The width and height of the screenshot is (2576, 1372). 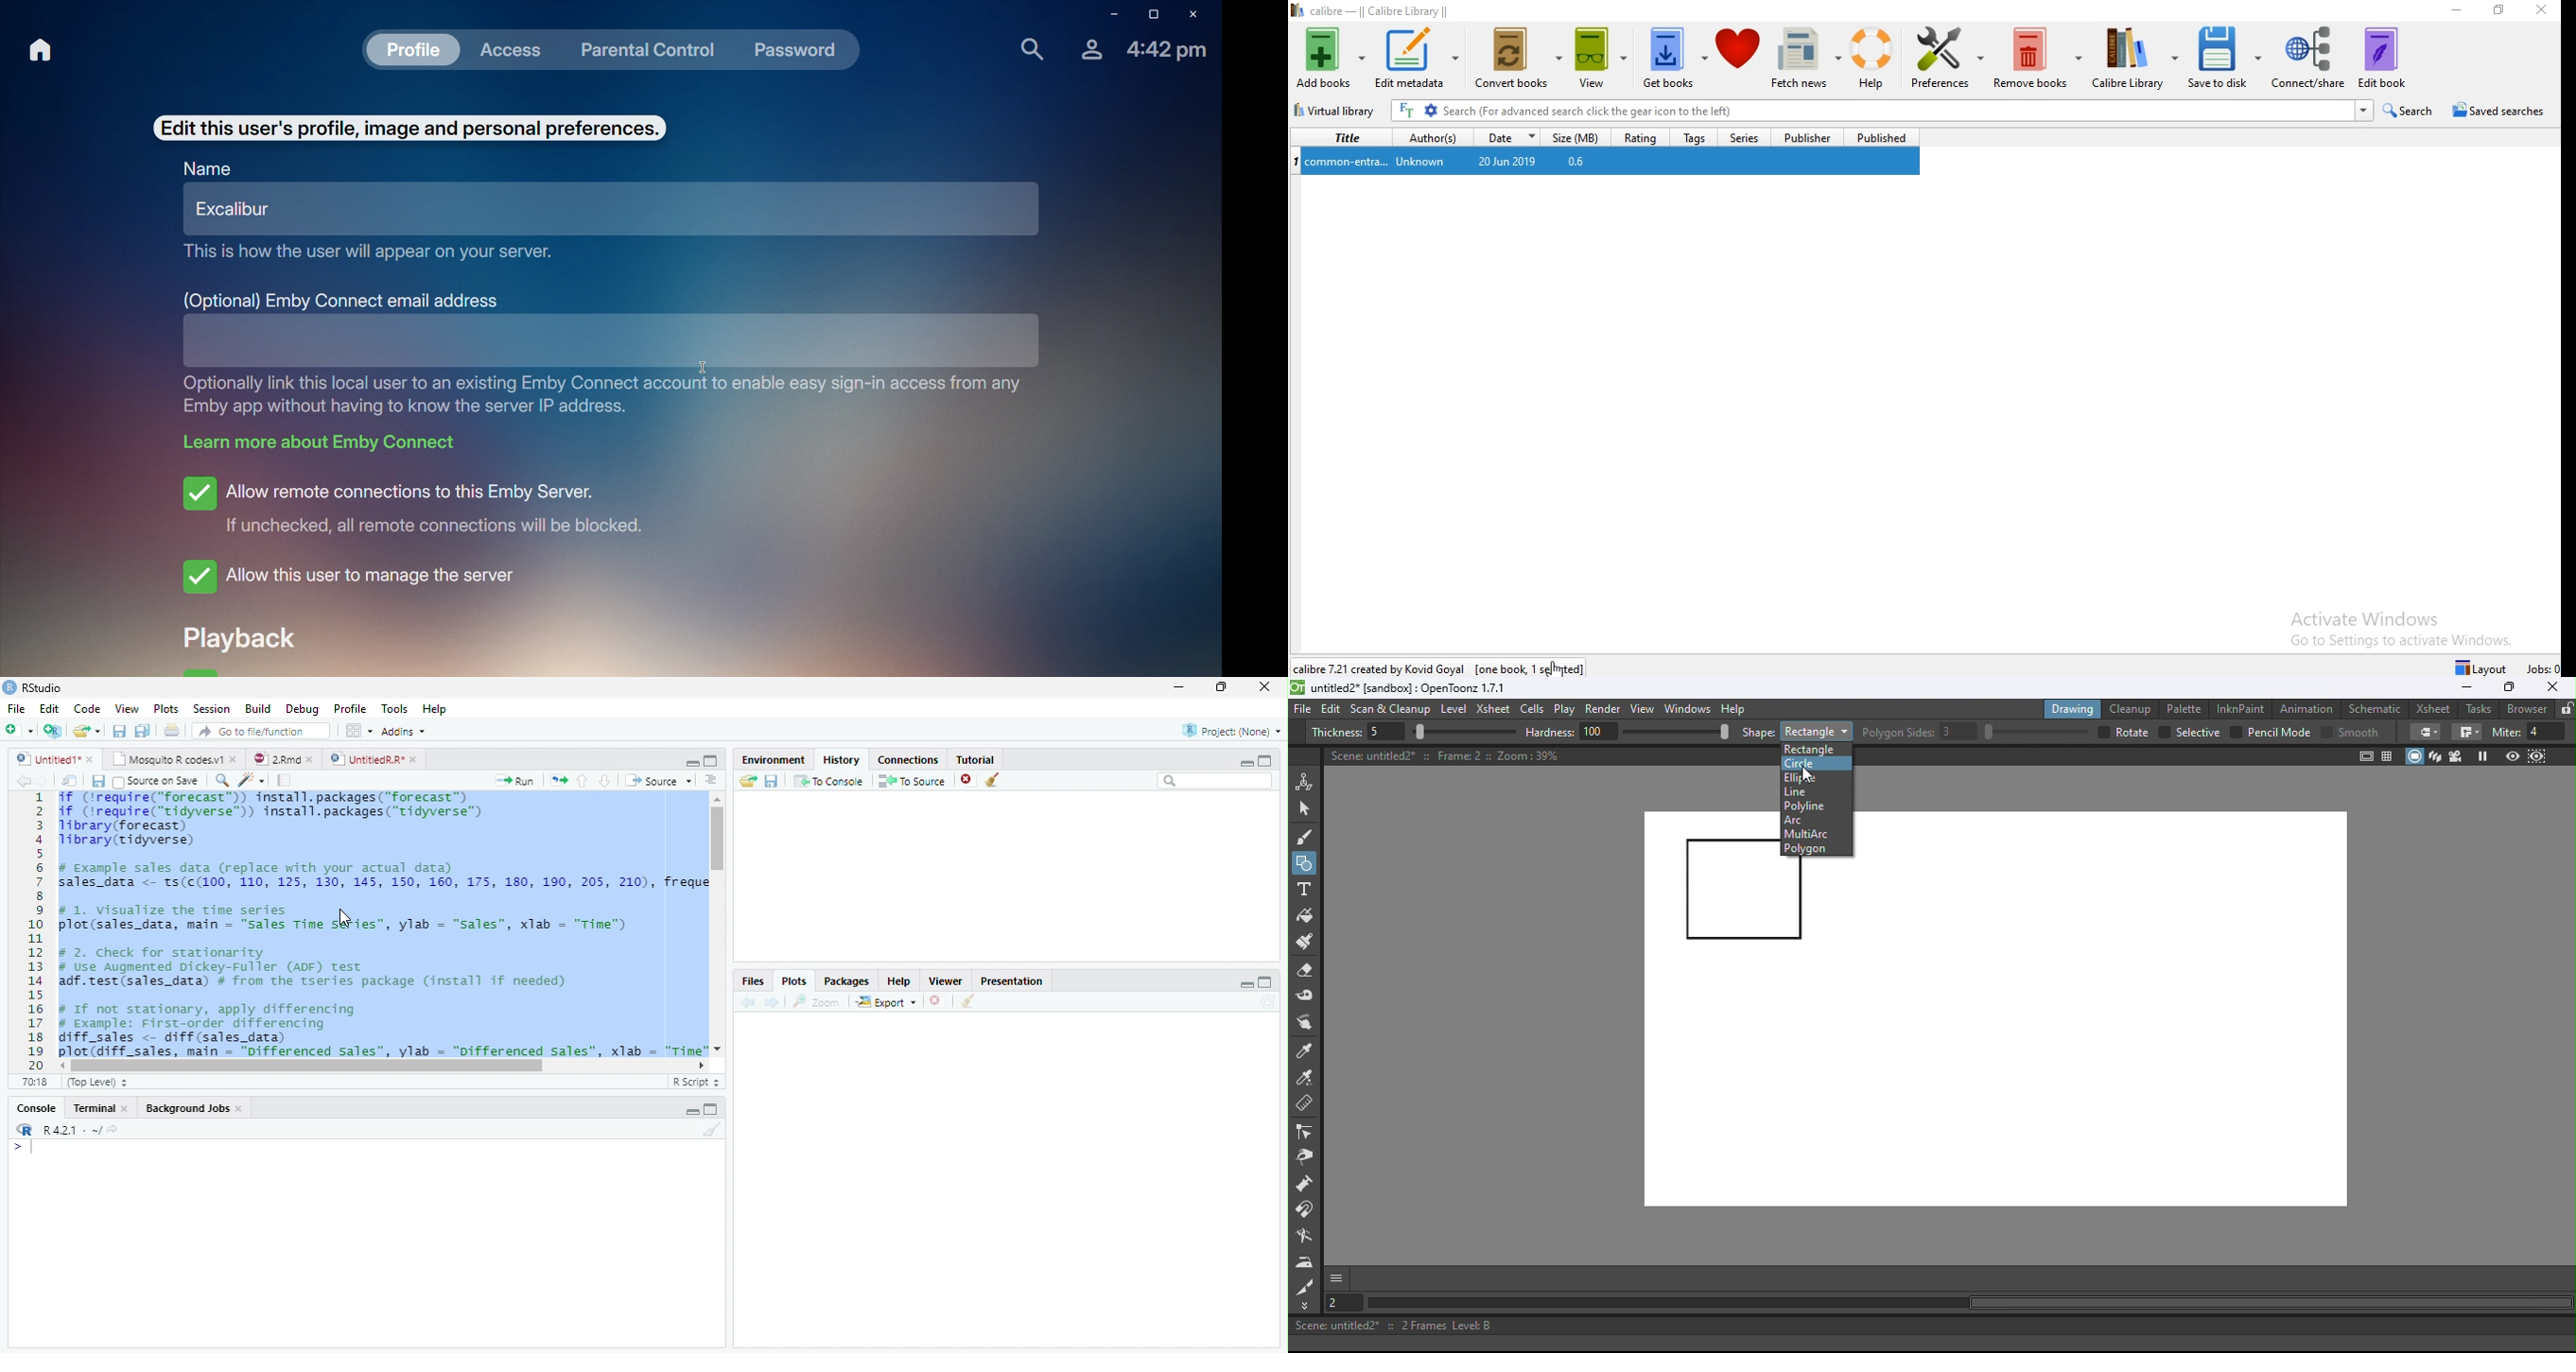 What do you see at coordinates (1012, 981) in the screenshot?
I see `Presentation` at bounding box center [1012, 981].